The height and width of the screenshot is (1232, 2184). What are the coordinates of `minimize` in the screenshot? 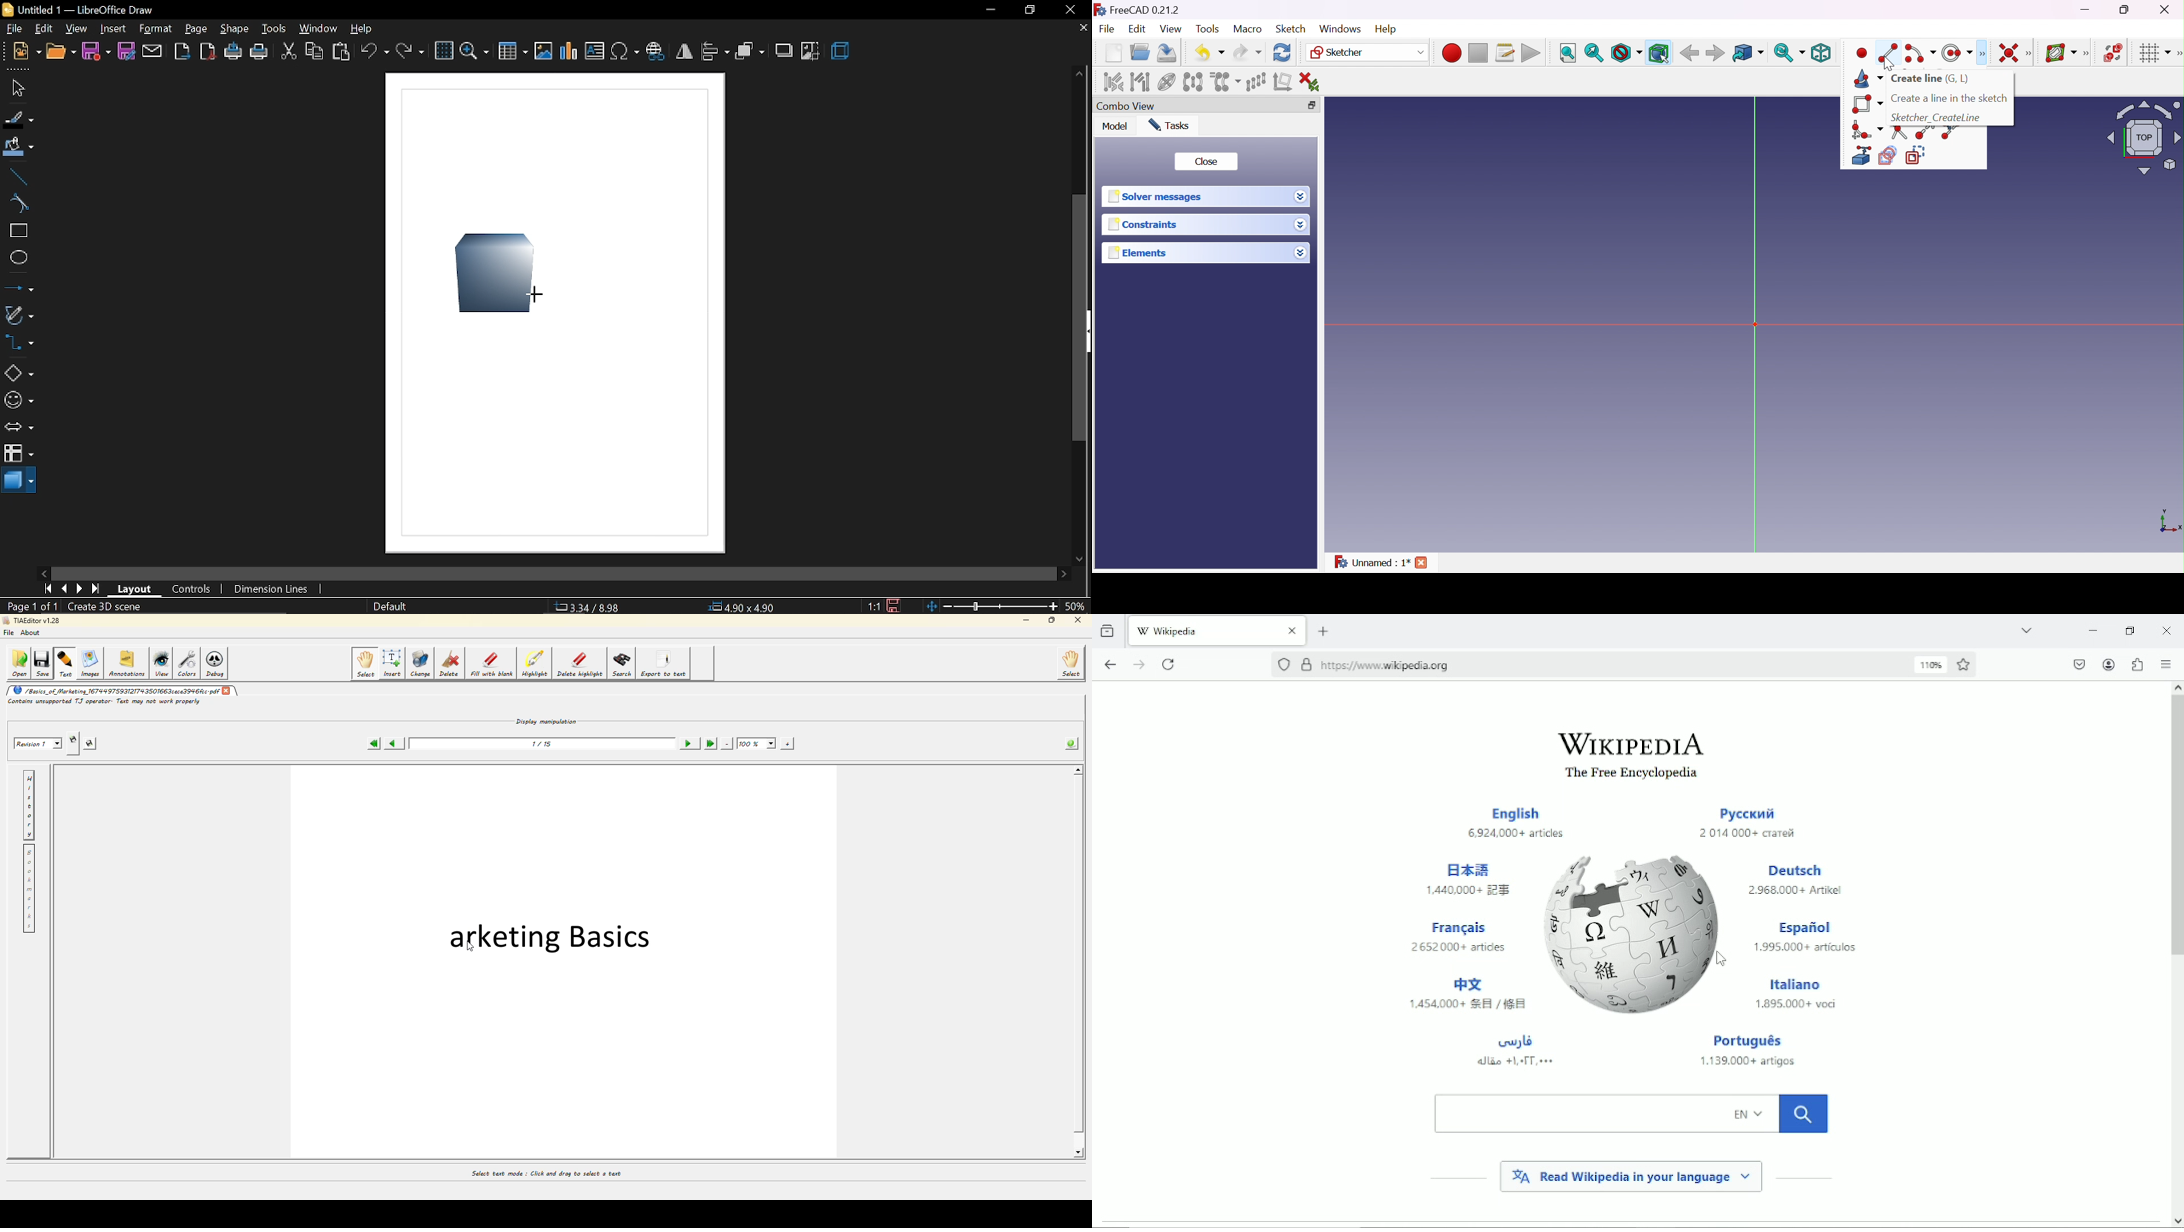 It's located at (2093, 630).